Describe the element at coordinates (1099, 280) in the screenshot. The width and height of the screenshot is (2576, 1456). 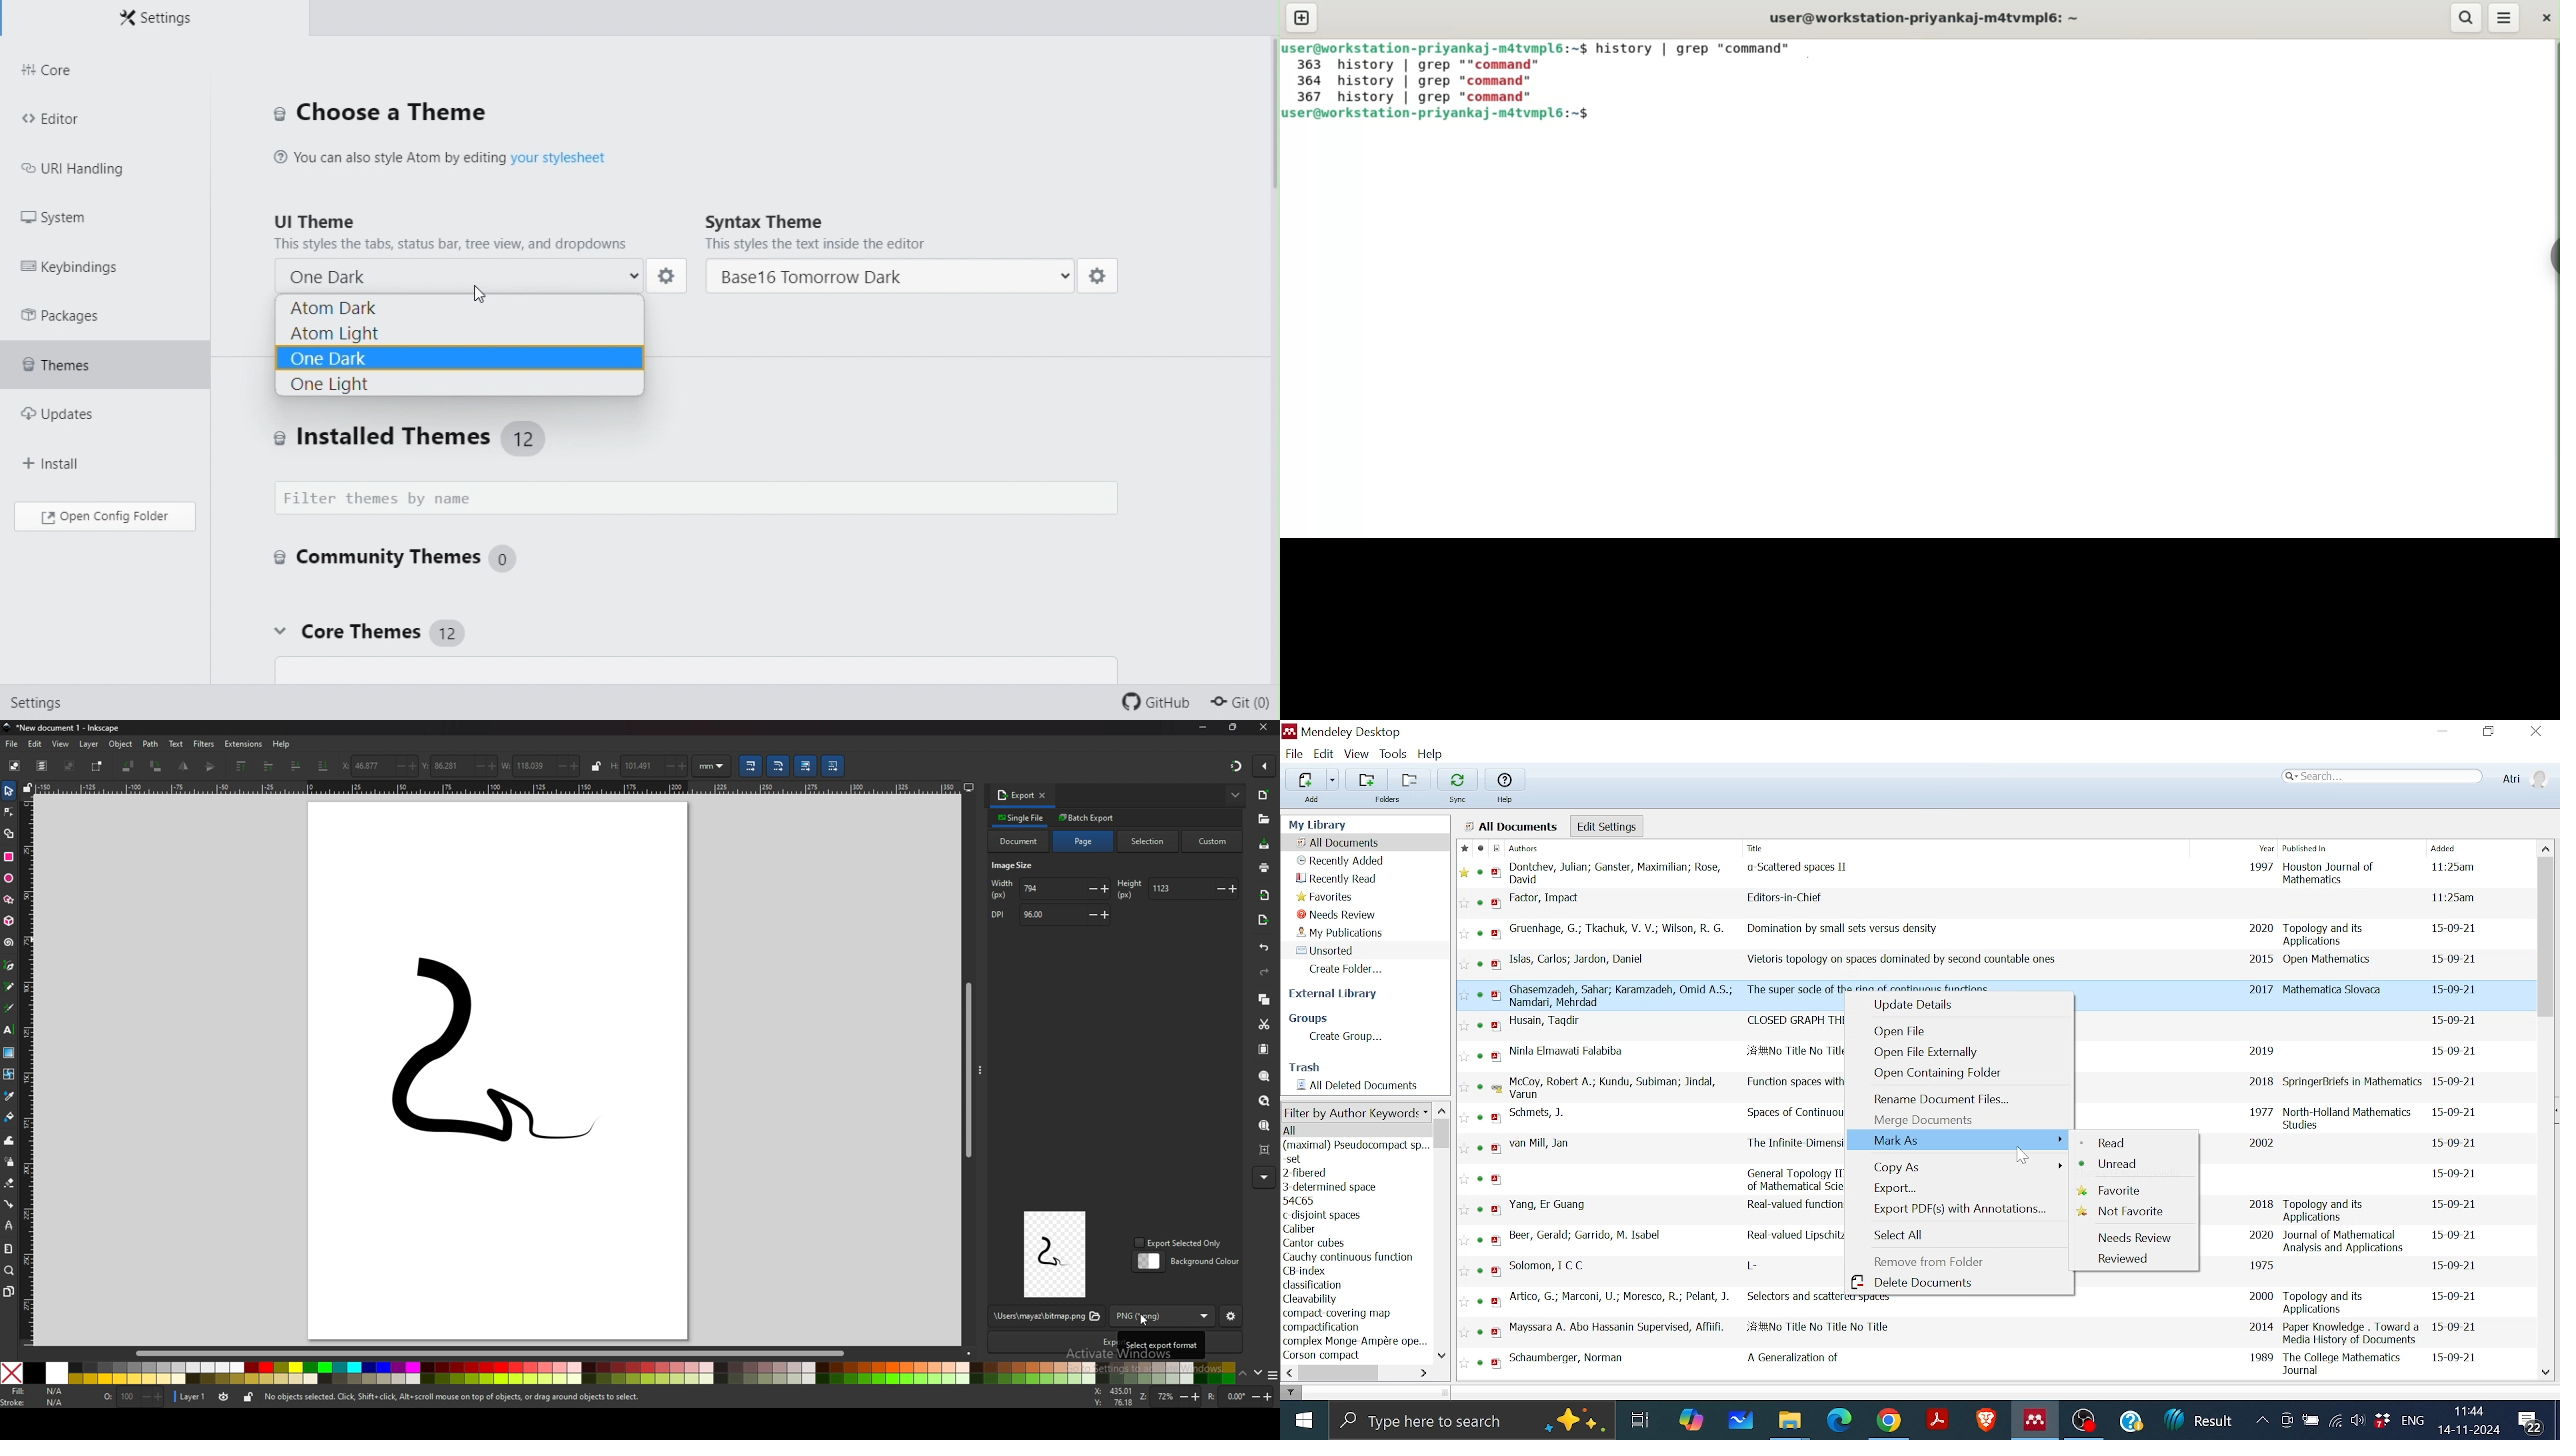
I see `settings` at that location.